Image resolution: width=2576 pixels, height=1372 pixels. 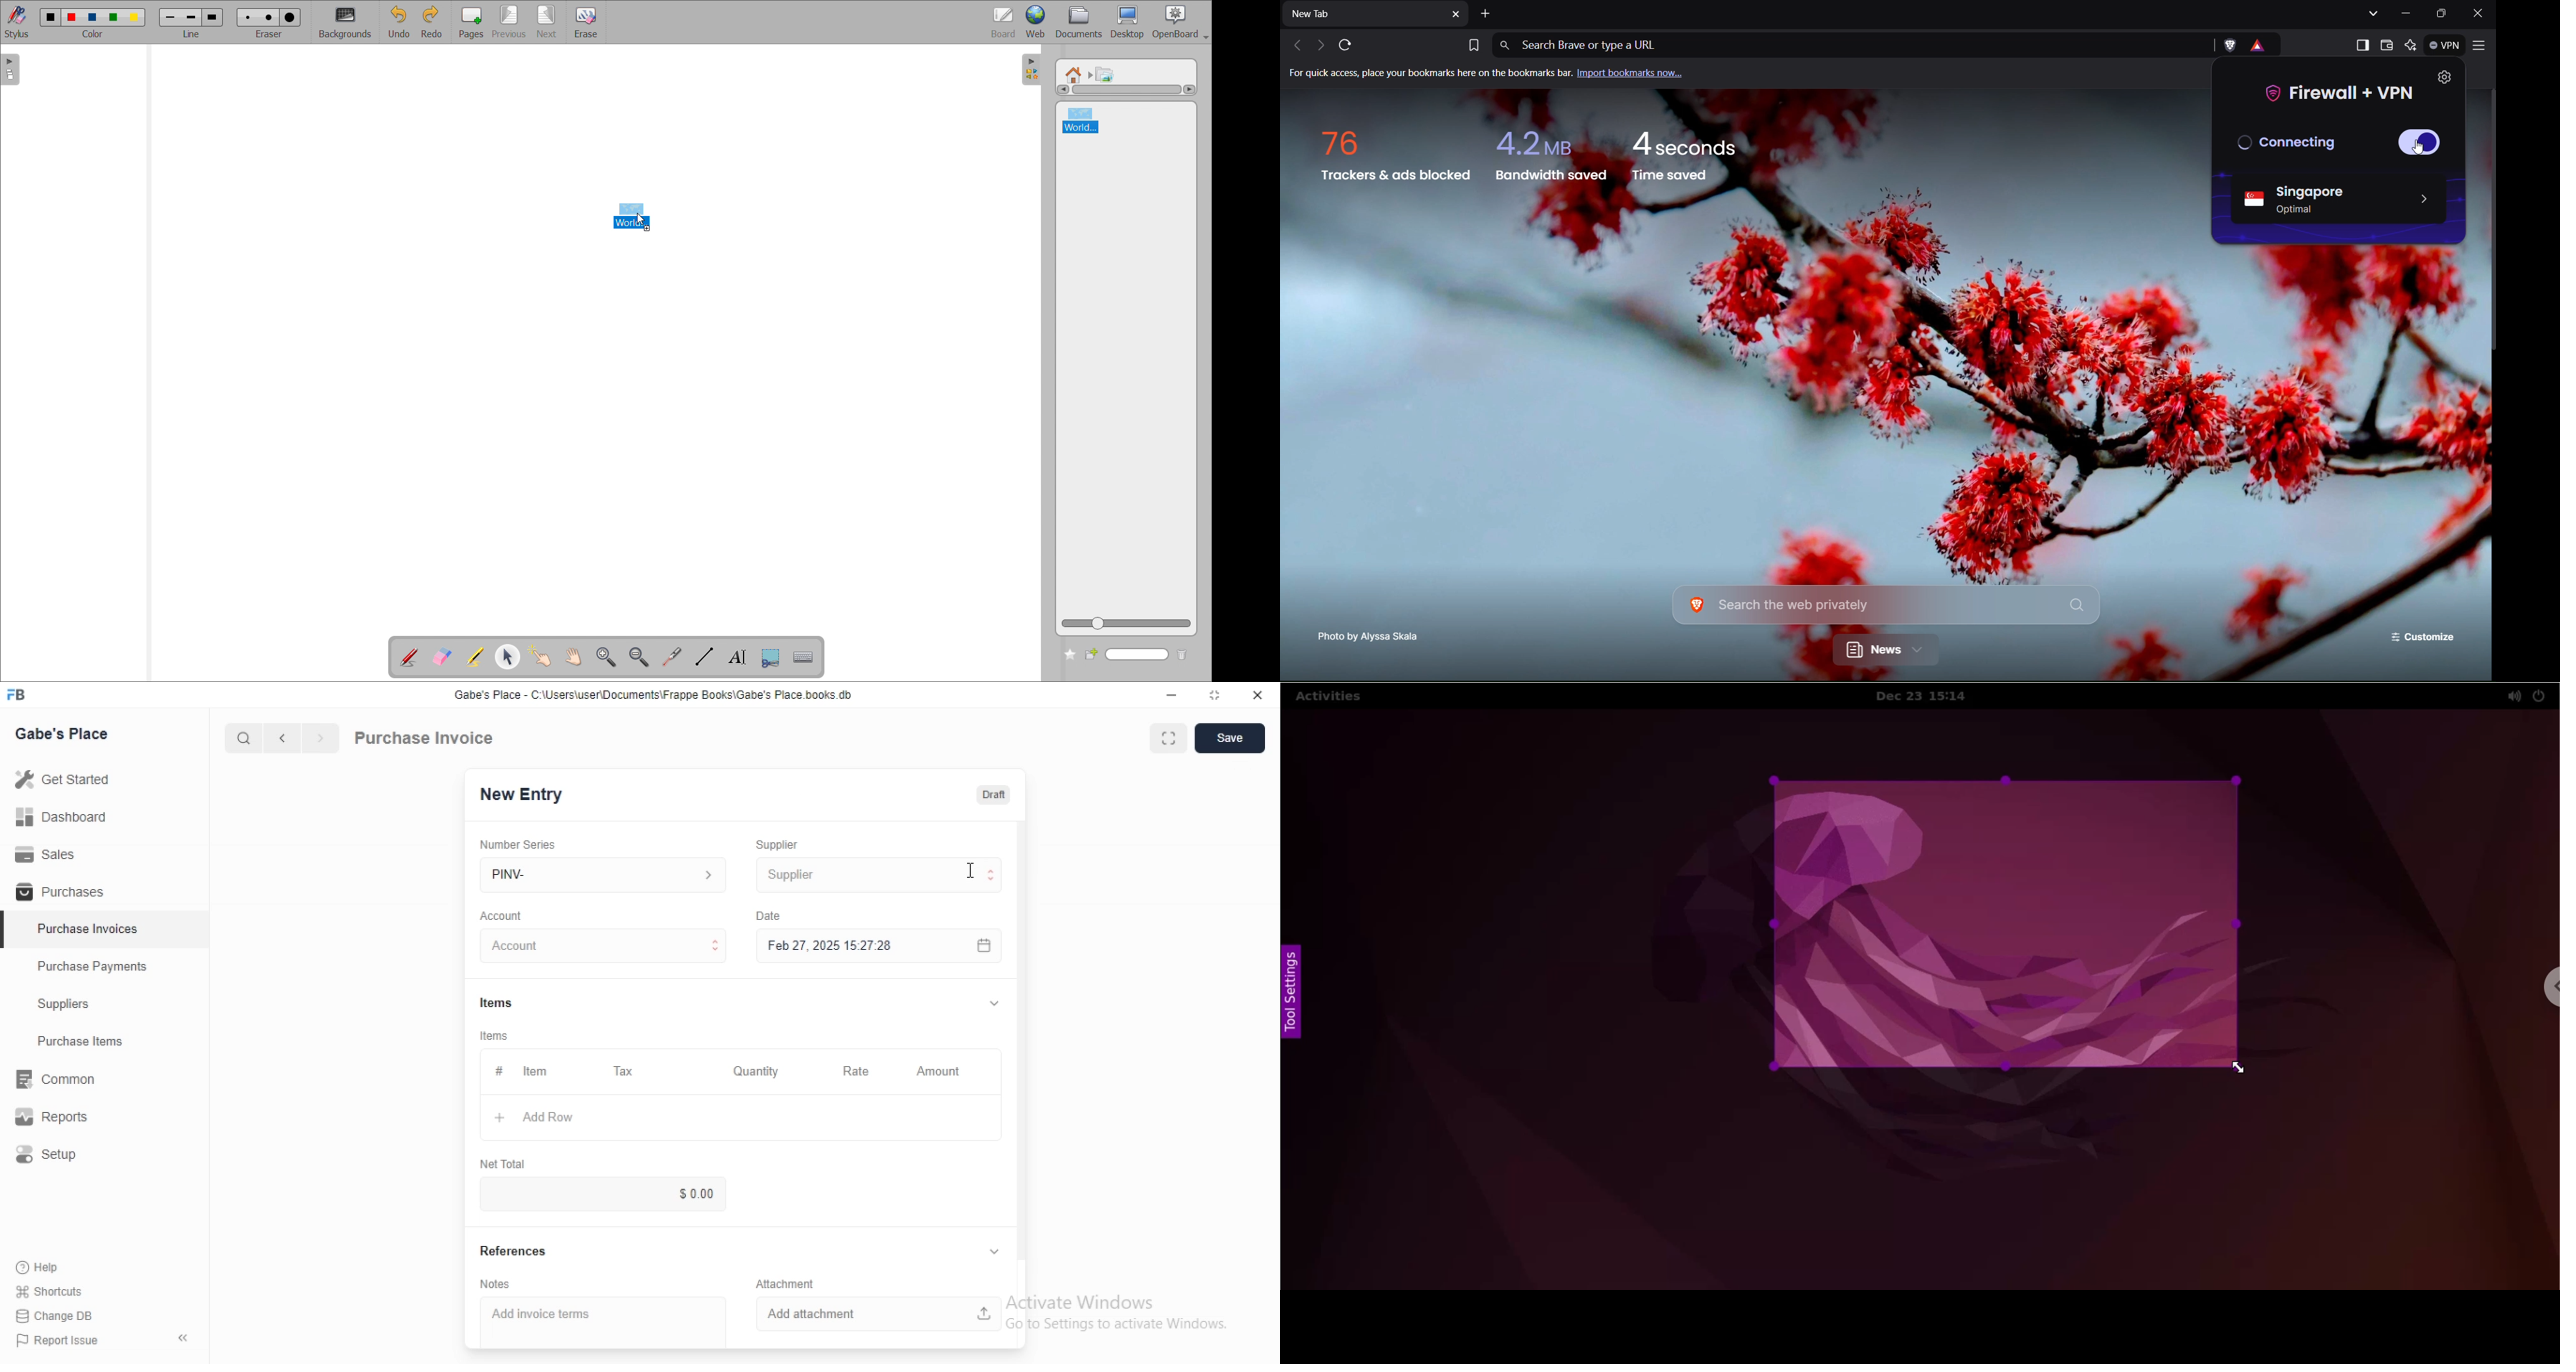 I want to click on Account, so click(x=501, y=916).